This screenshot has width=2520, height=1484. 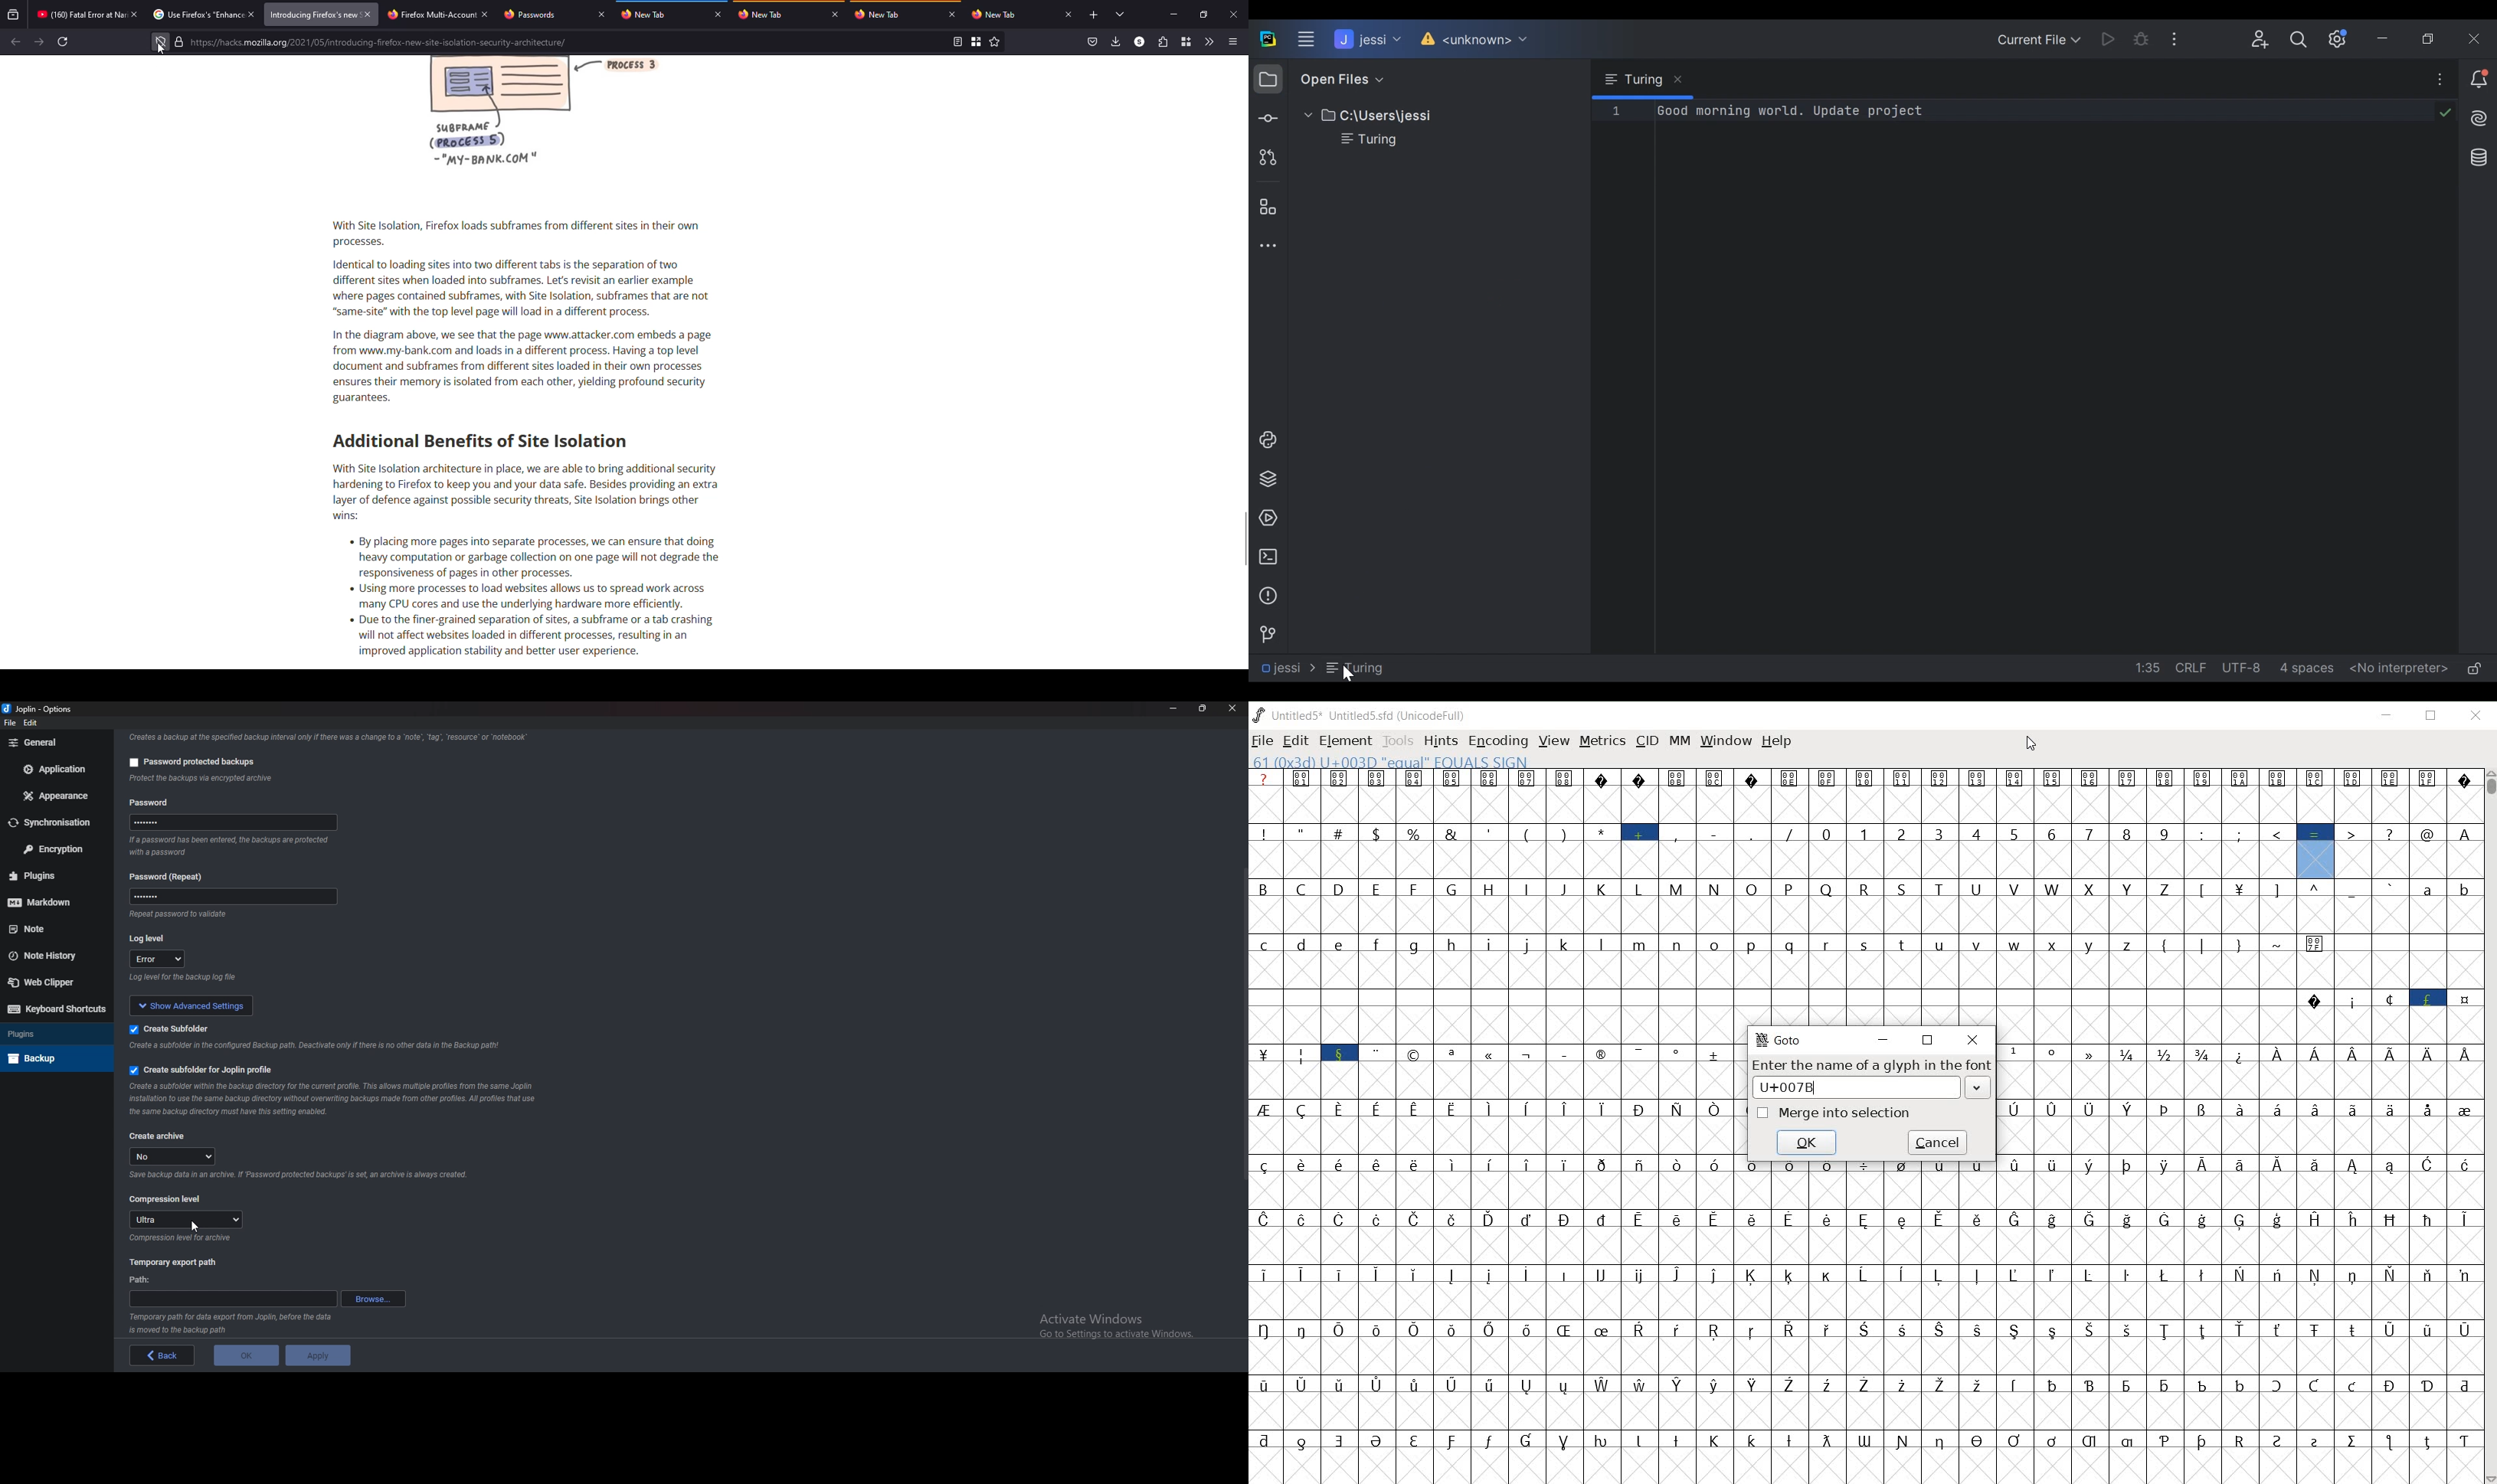 What do you see at coordinates (1264, 635) in the screenshot?
I see `Version Control` at bounding box center [1264, 635].